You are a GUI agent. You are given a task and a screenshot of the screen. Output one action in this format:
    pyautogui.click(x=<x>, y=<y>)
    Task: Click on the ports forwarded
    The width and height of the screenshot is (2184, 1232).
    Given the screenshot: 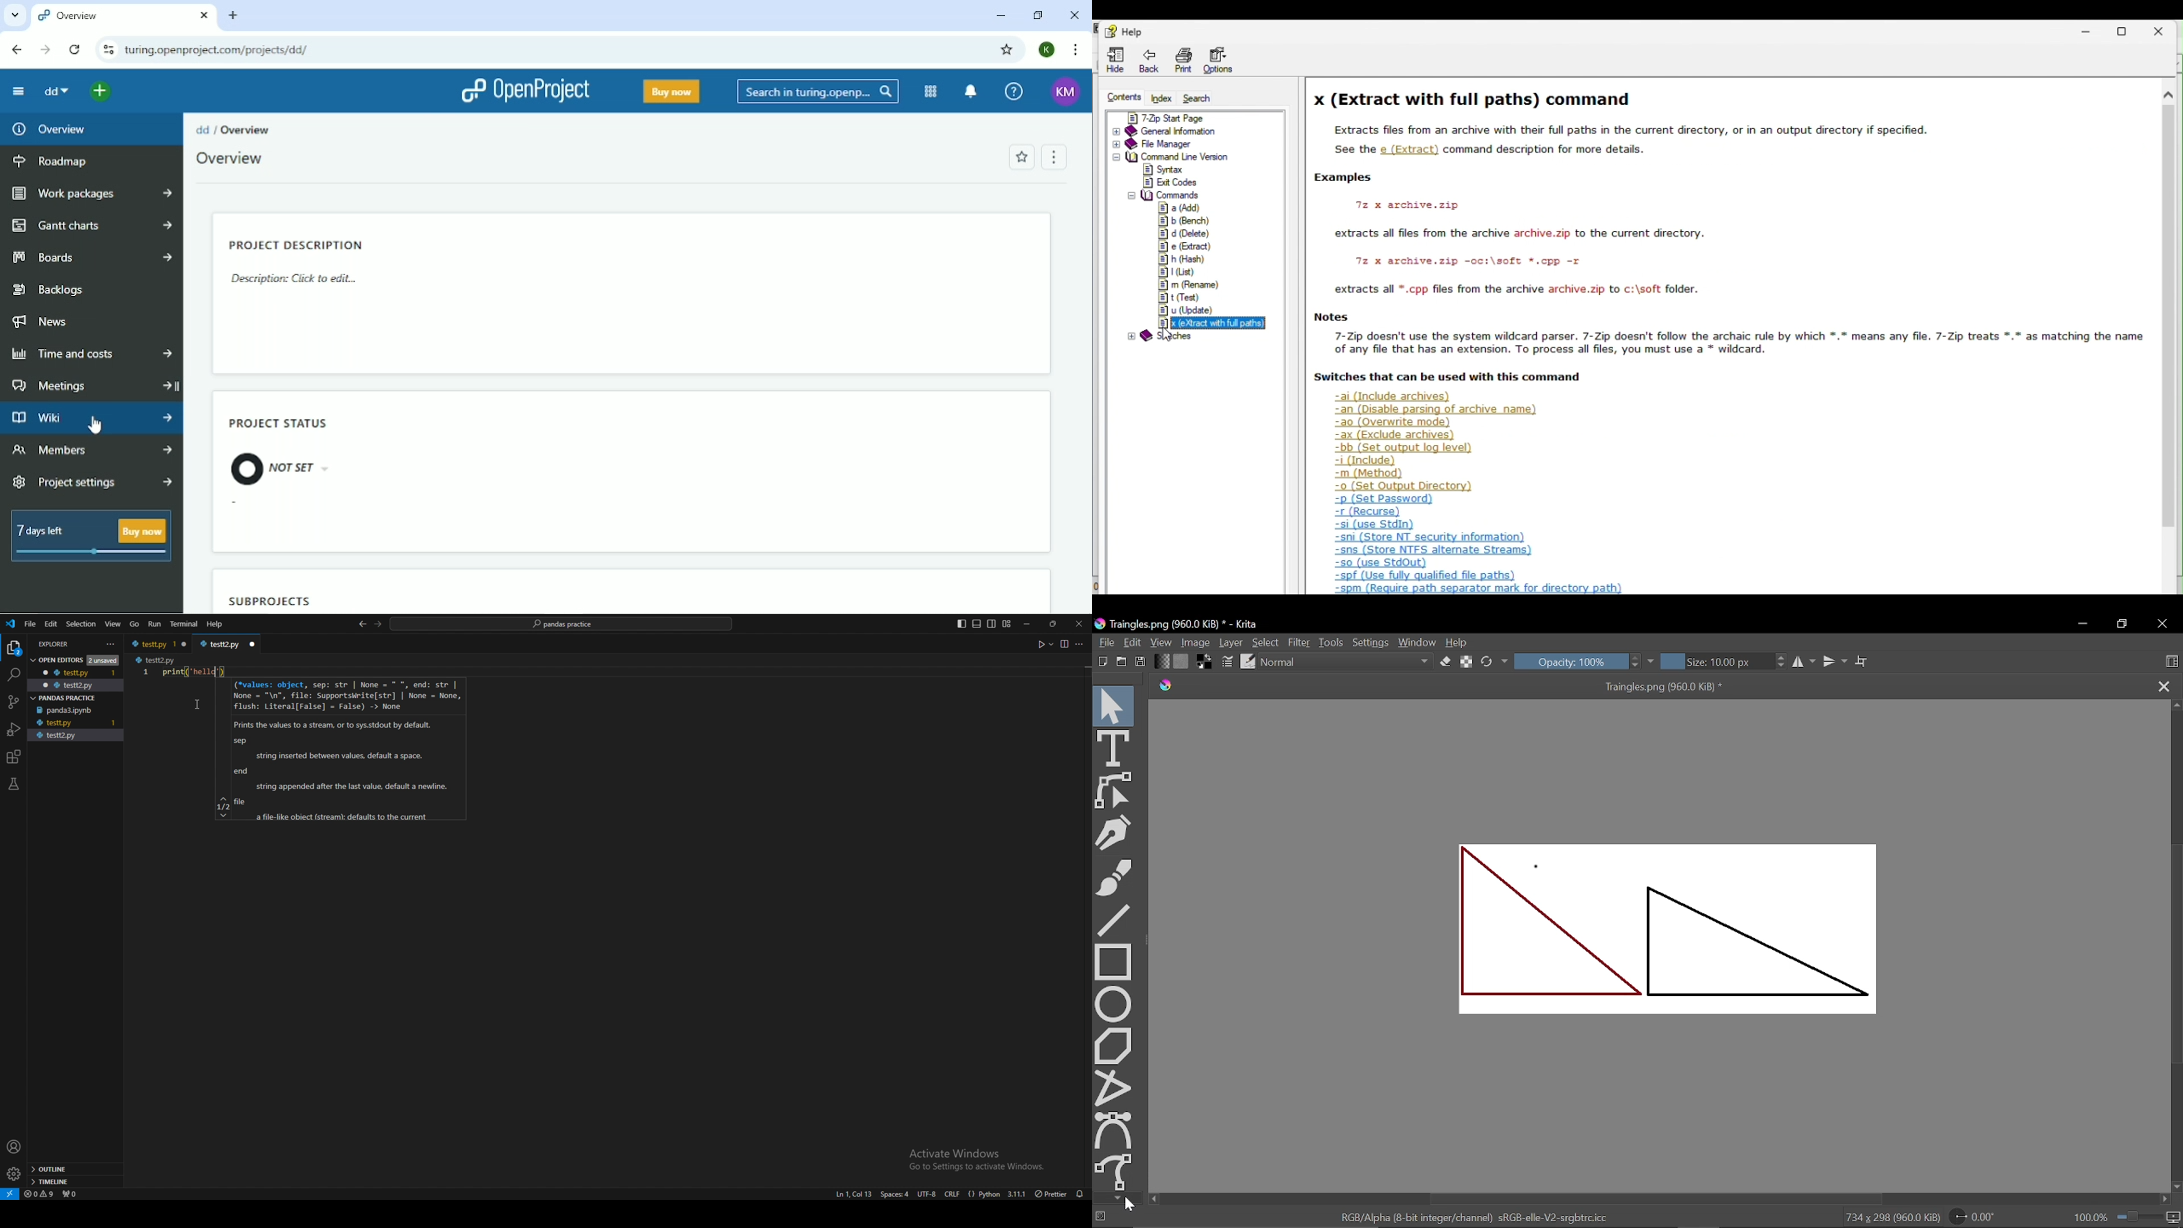 What is the action you would take?
    pyautogui.click(x=69, y=1194)
    